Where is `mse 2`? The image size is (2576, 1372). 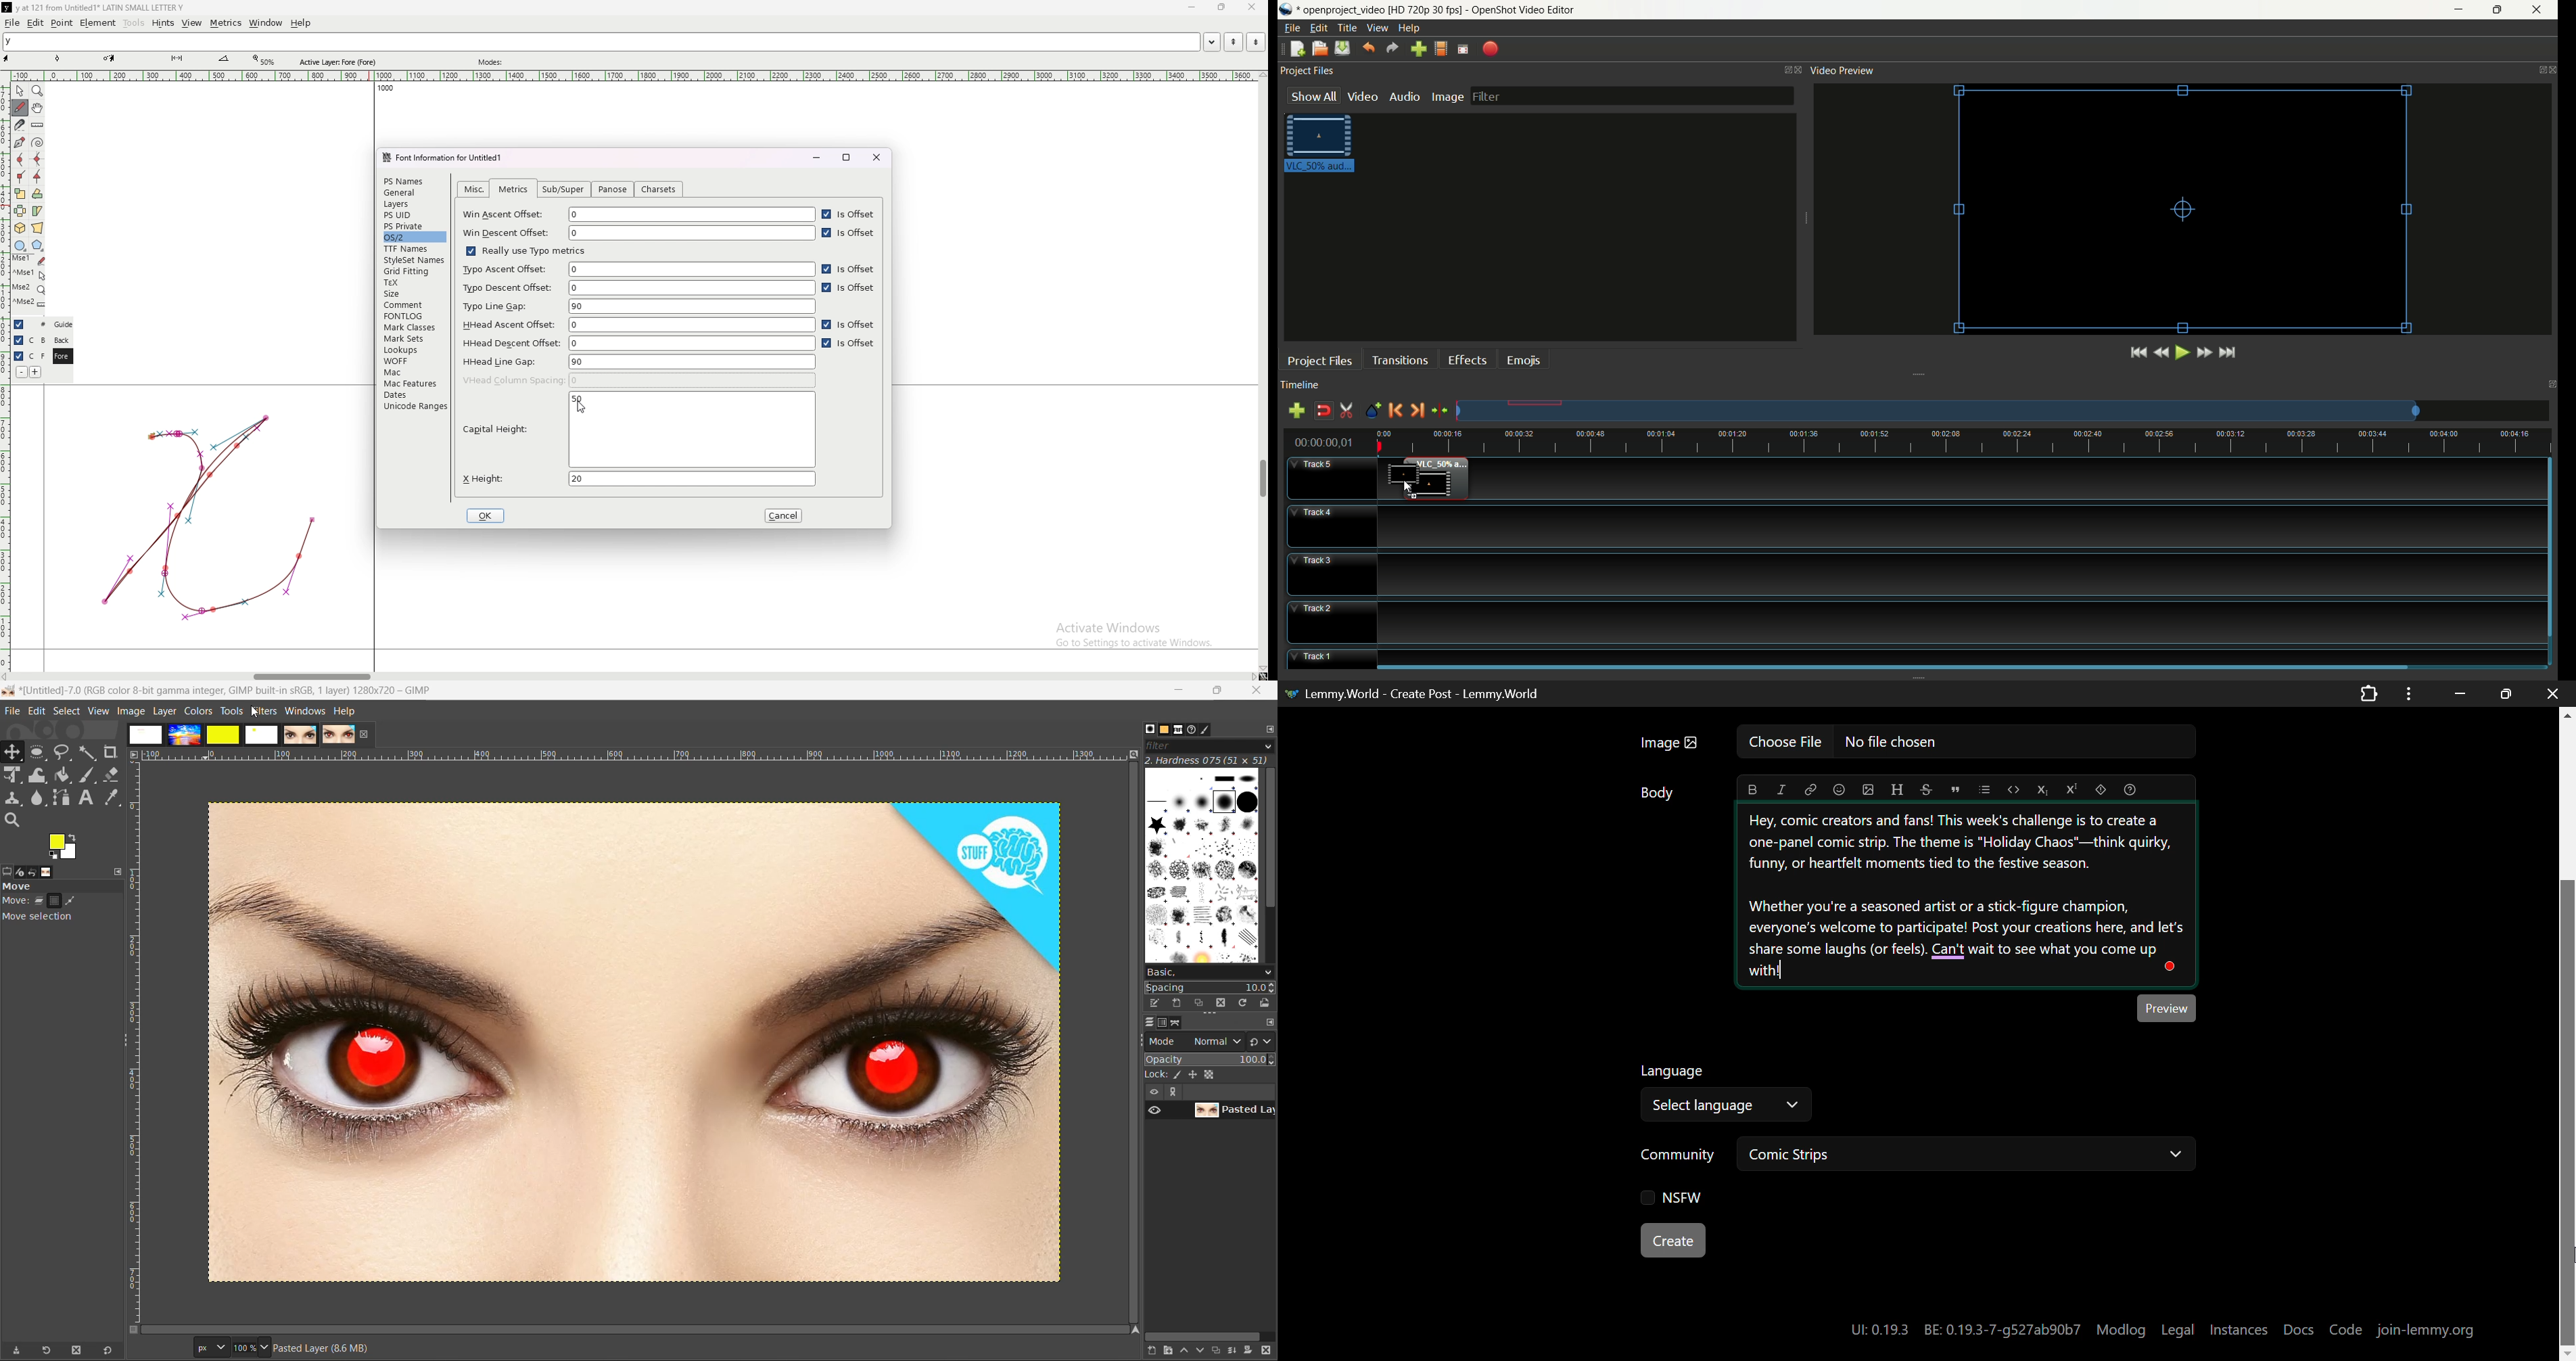
mse 2 is located at coordinates (28, 289).